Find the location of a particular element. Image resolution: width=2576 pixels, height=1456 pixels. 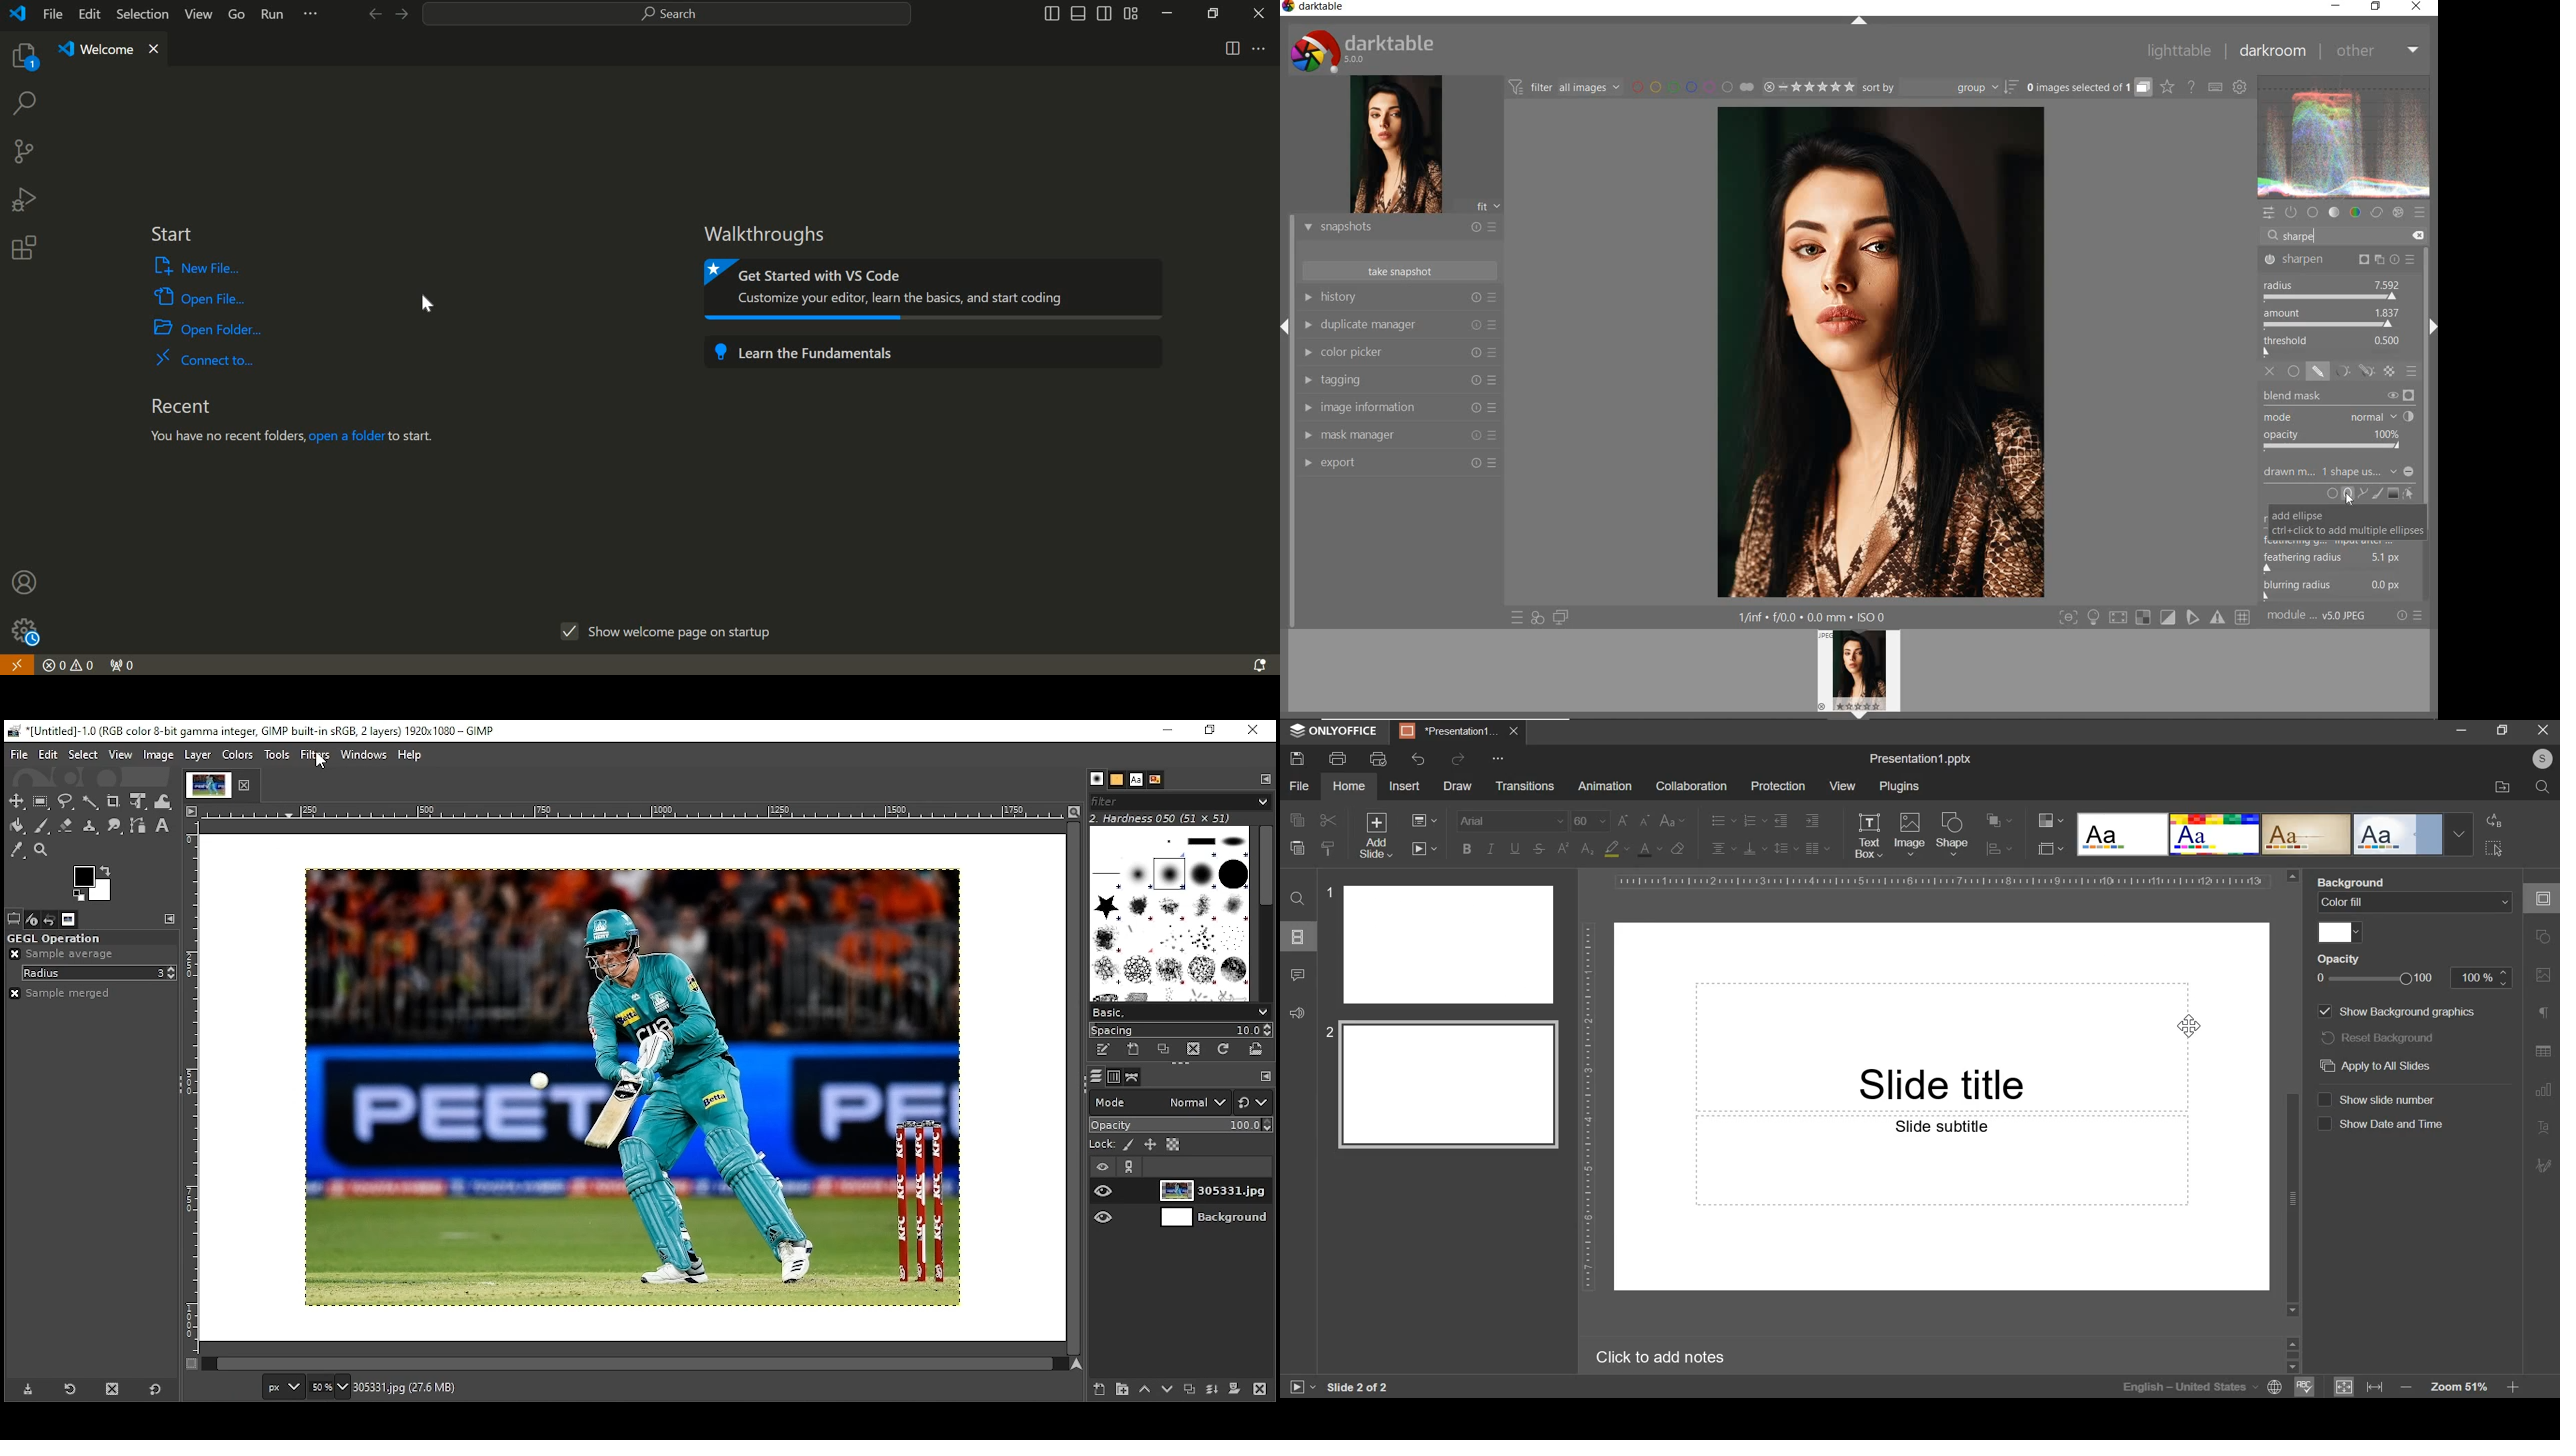

learn the fundamentals is located at coordinates (932, 350).